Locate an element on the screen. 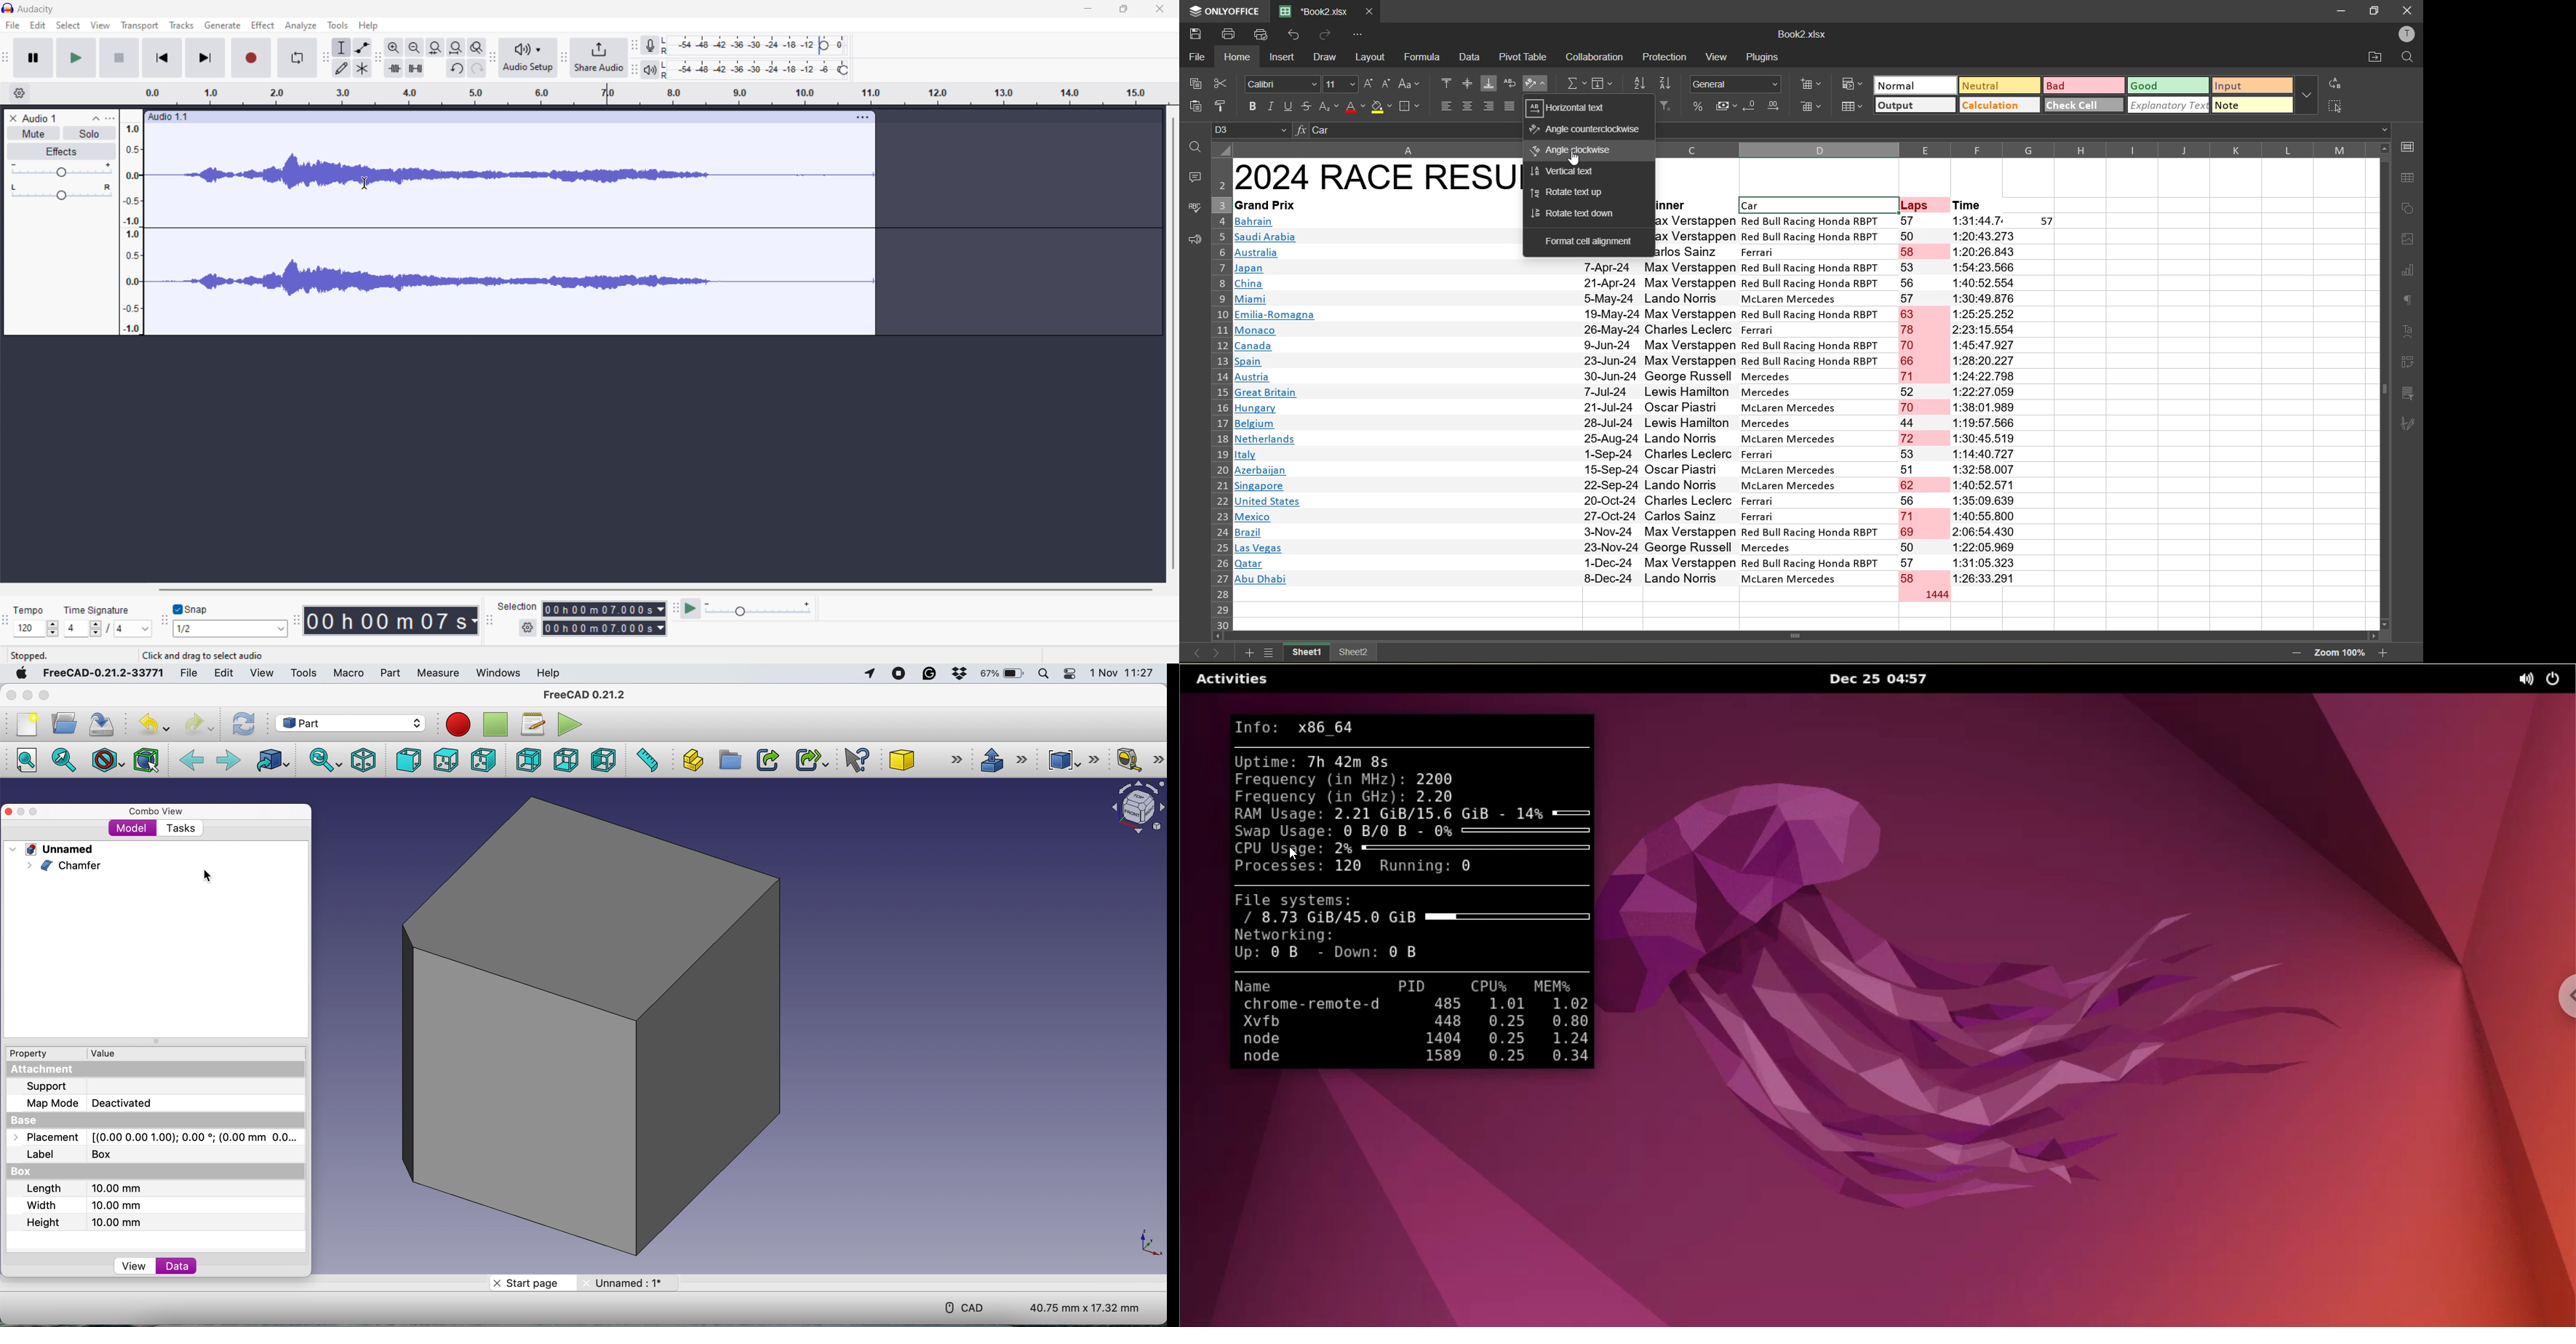  refresh is located at coordinates (243, 722).